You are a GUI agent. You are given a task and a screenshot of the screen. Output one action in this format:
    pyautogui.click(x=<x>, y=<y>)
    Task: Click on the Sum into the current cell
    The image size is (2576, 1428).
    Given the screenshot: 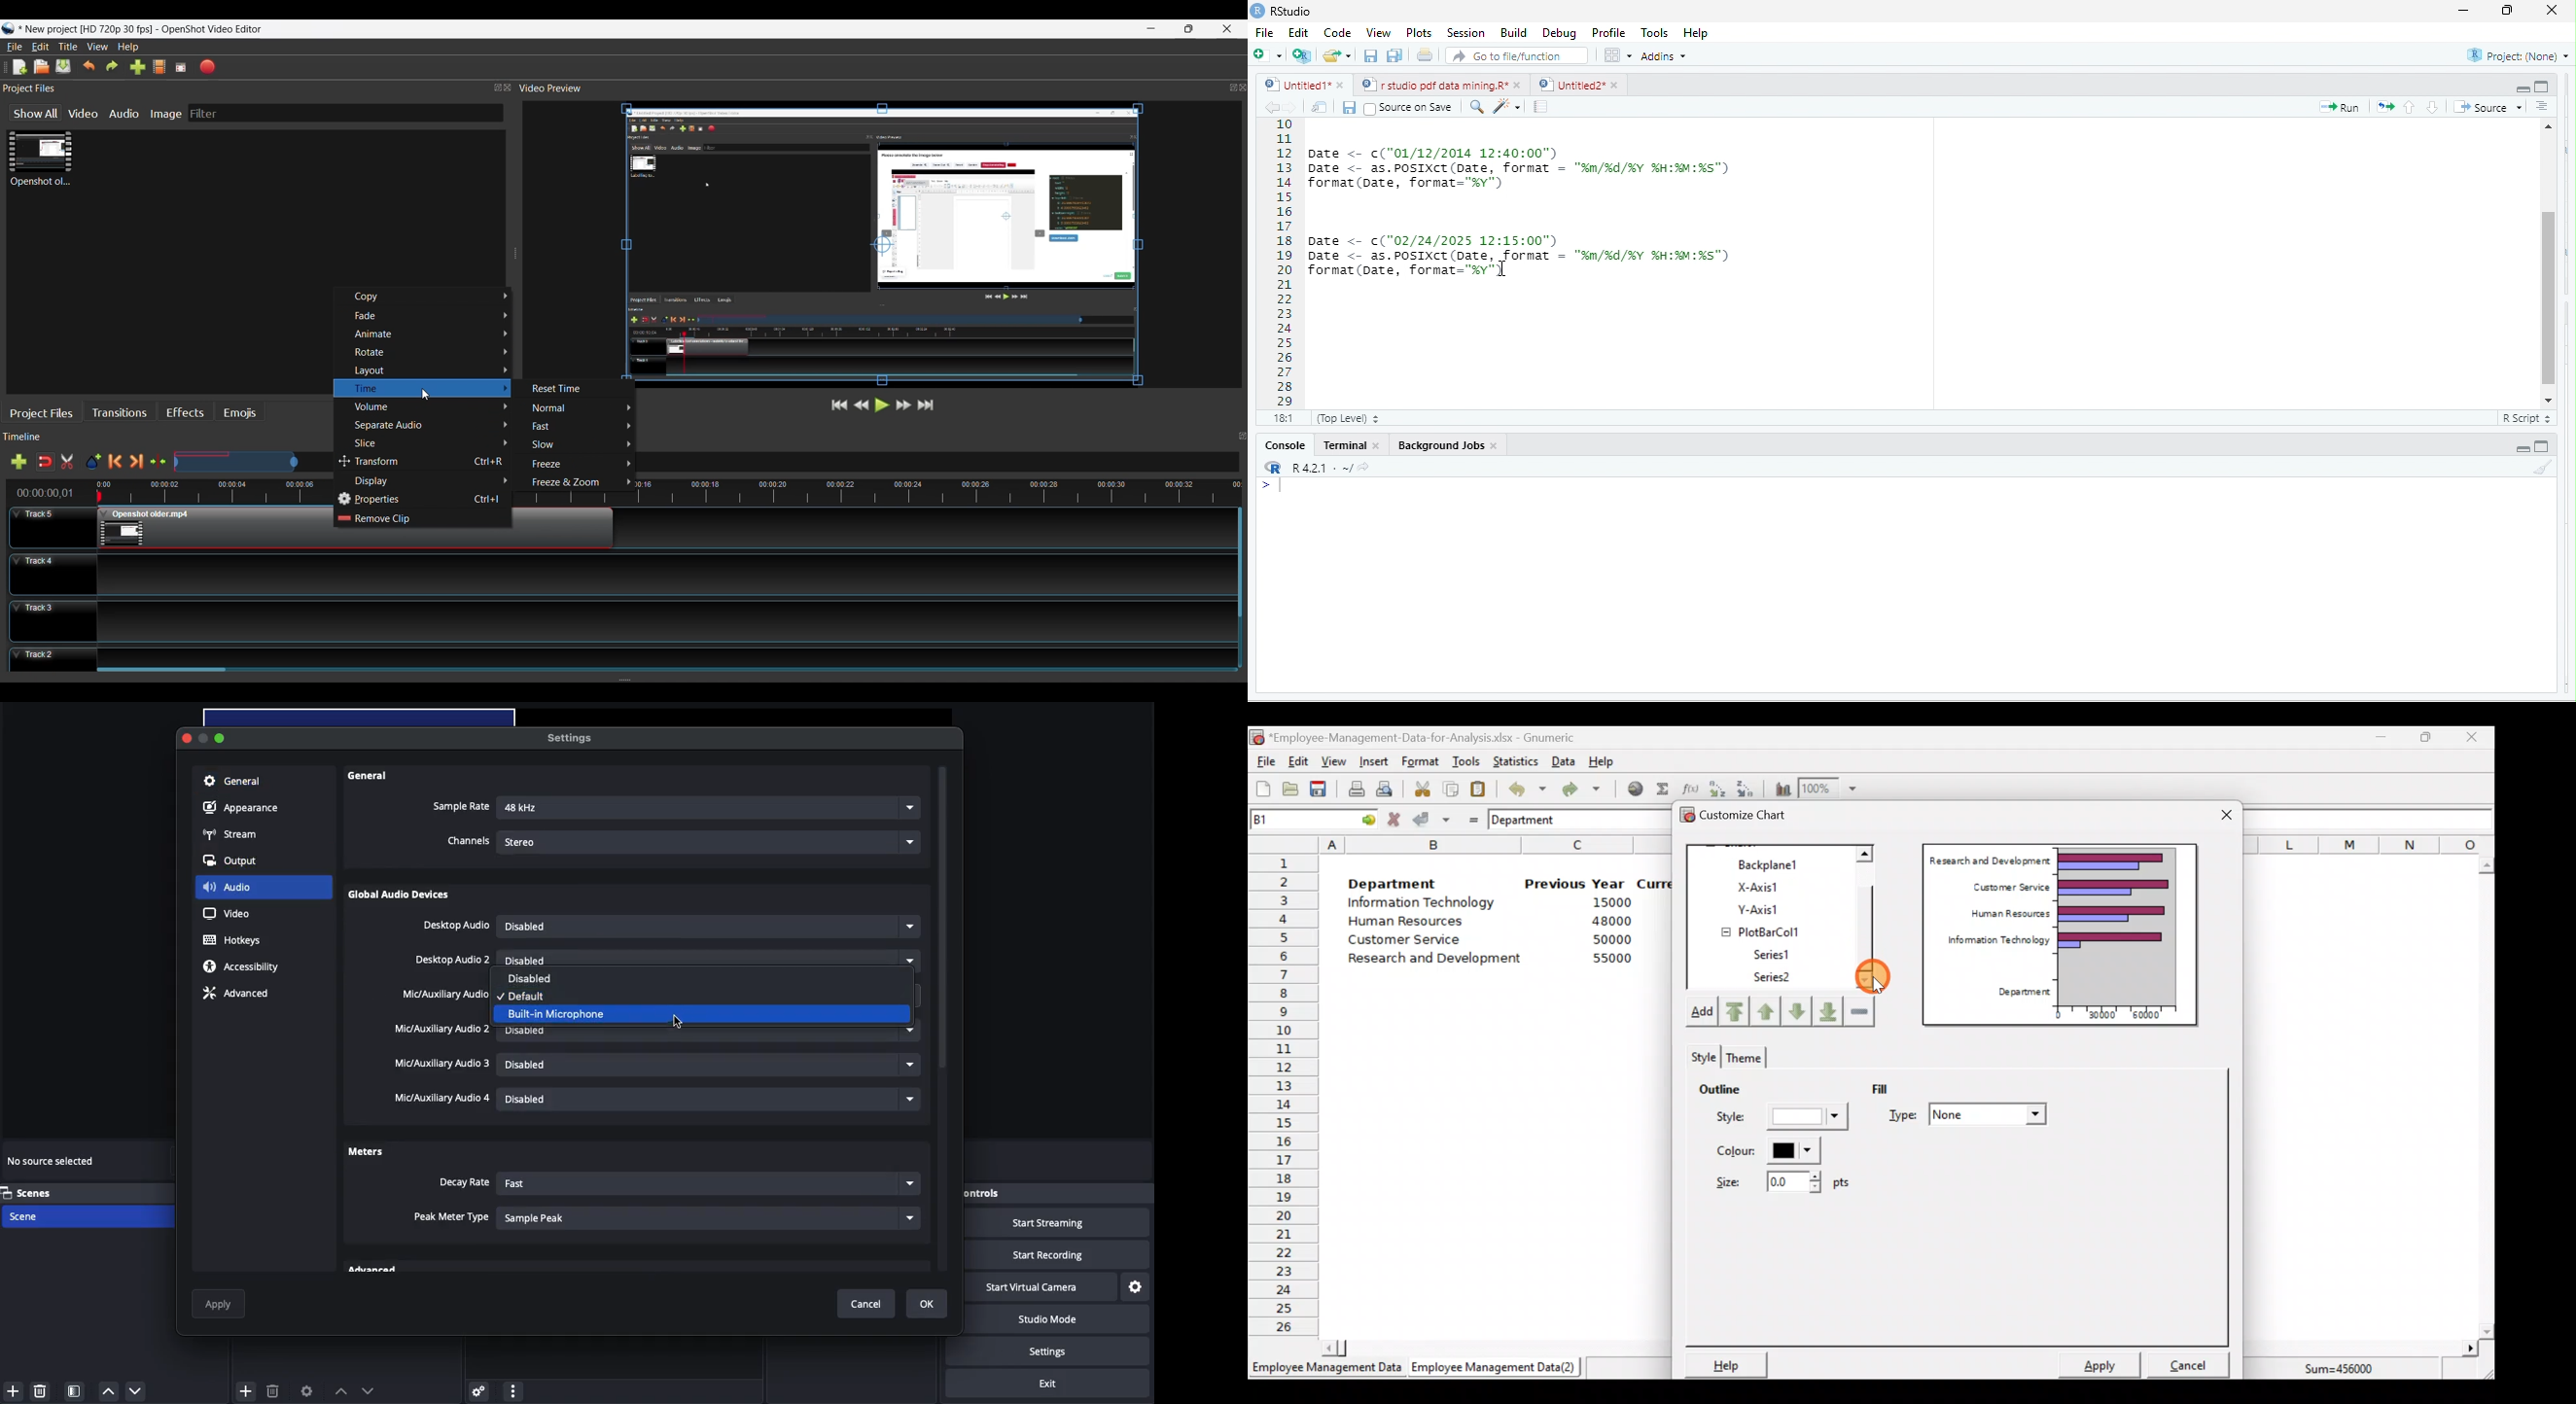 What is the action you would take?
    pyautogui.click(x=1660, y=788)
    